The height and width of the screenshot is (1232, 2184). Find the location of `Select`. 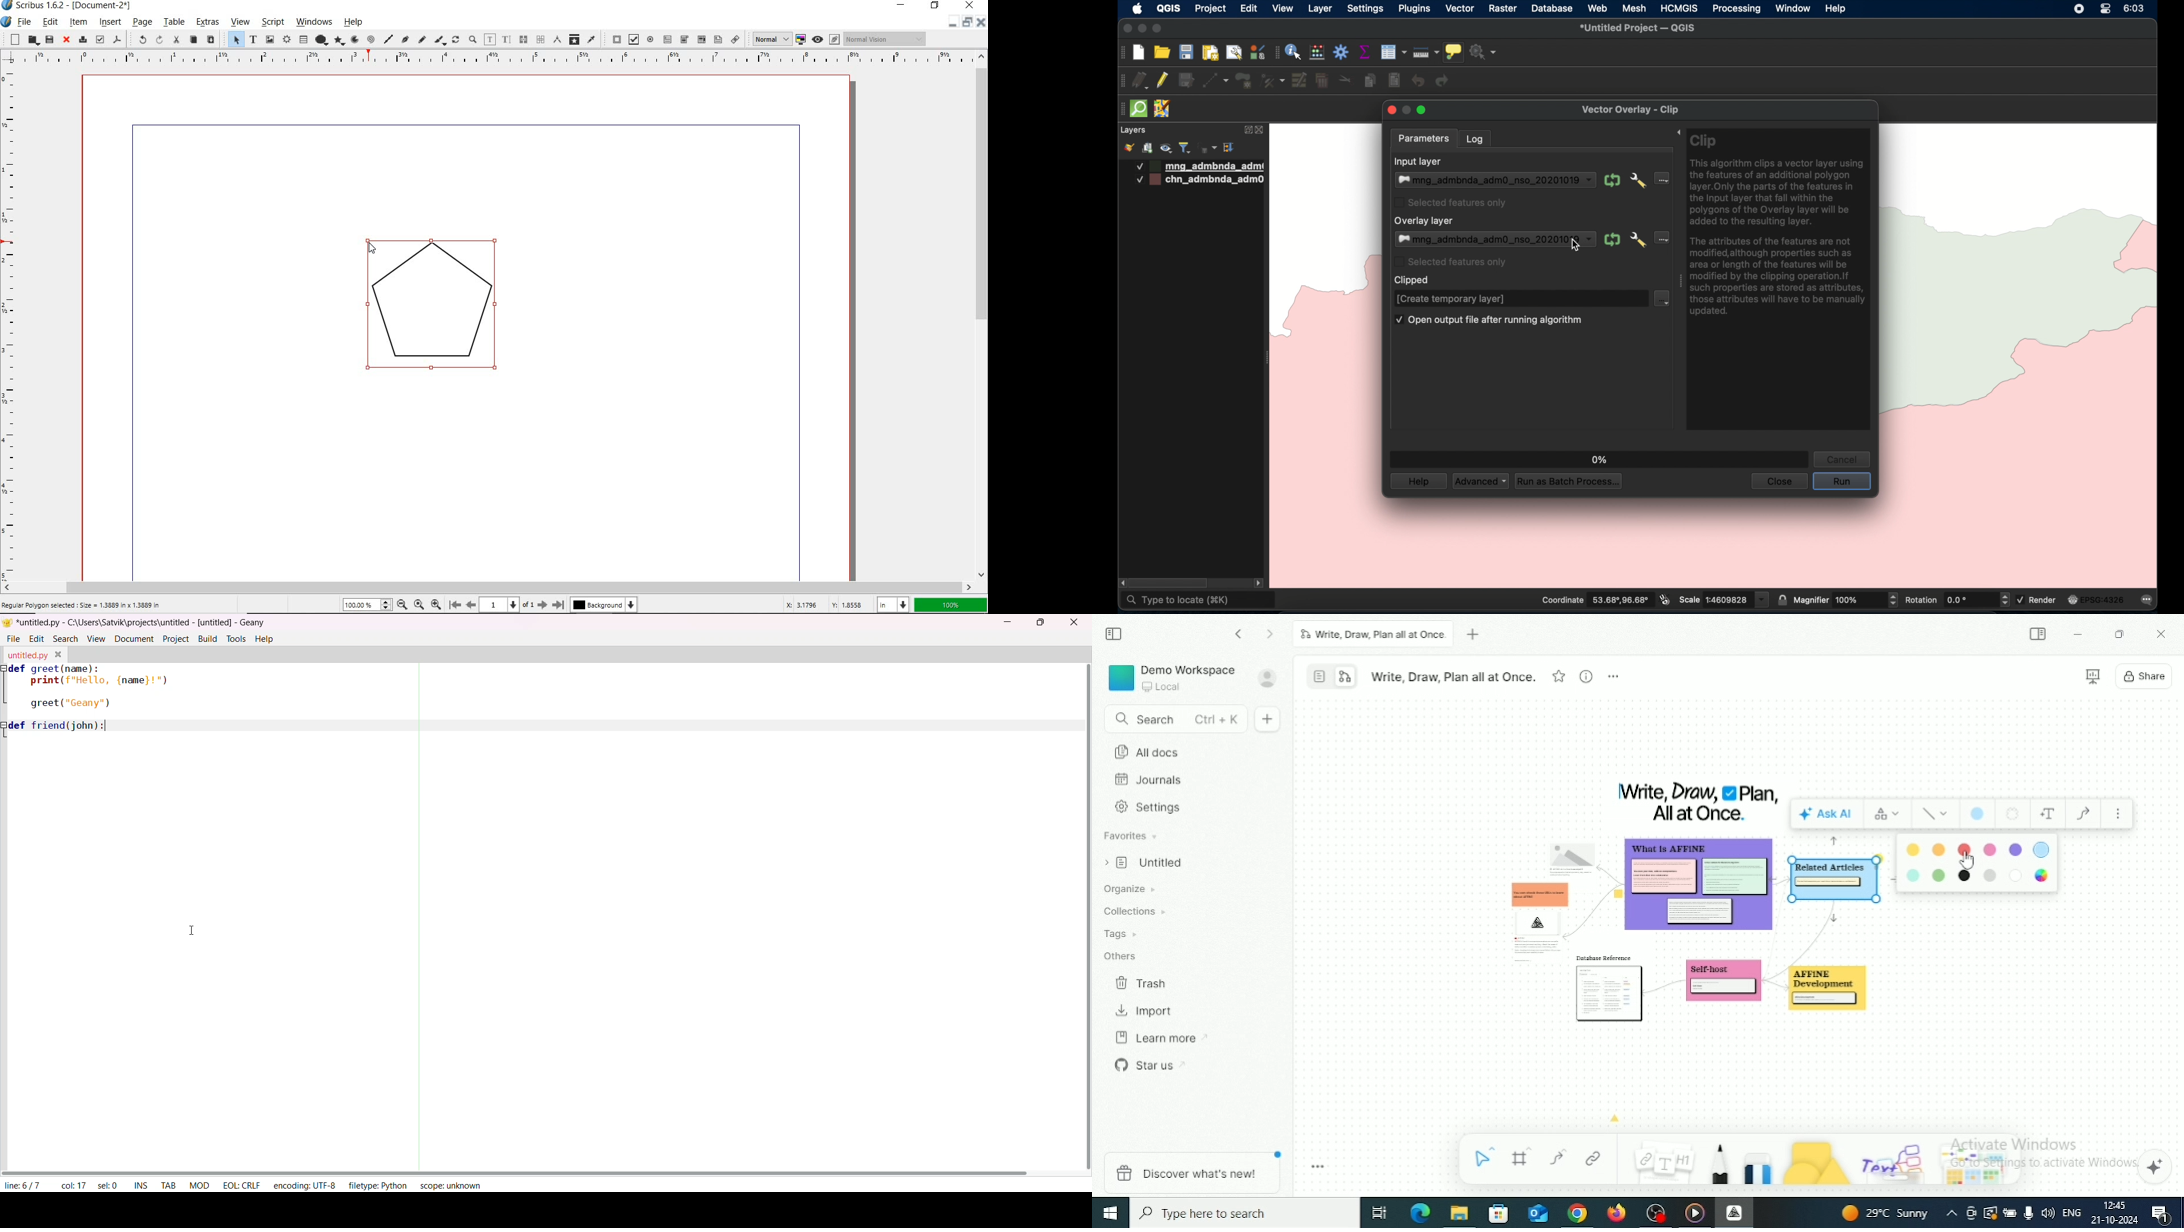

Select is located at coordinates (1486, 1156).